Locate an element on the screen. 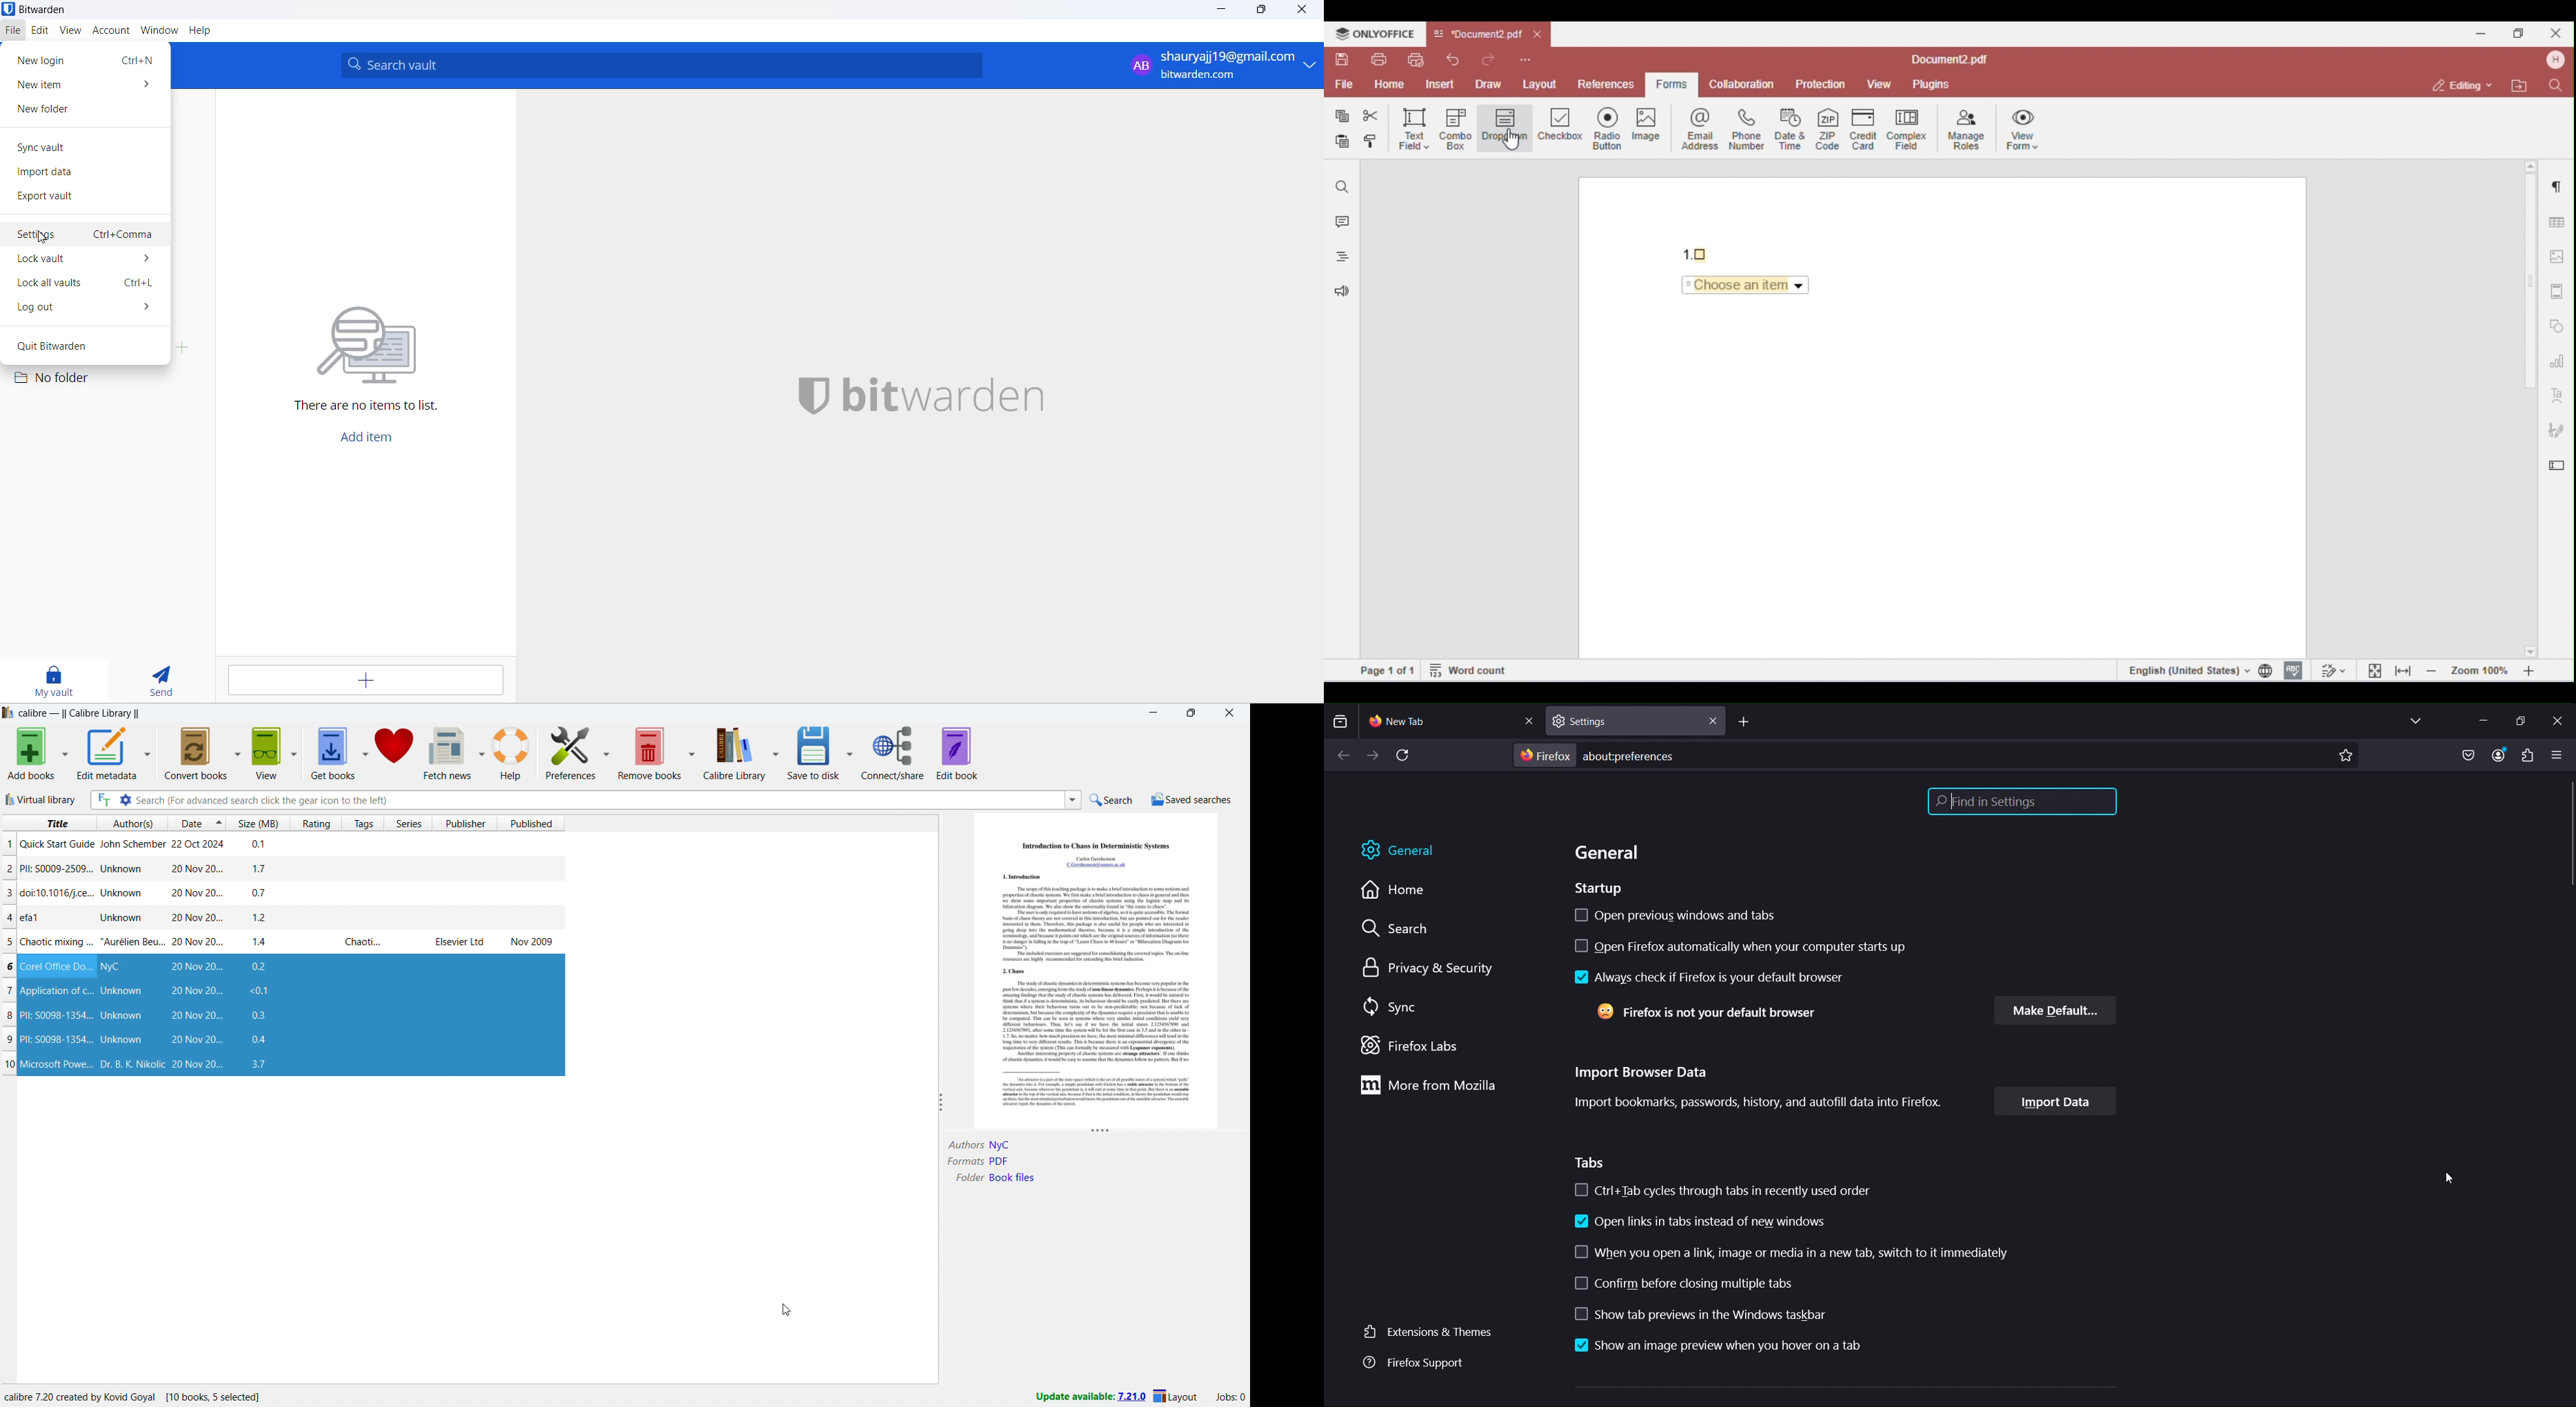 The height and width of the screenshot is (1428, 2576). Firefox Labs is located at coordinates (1413, 1045).